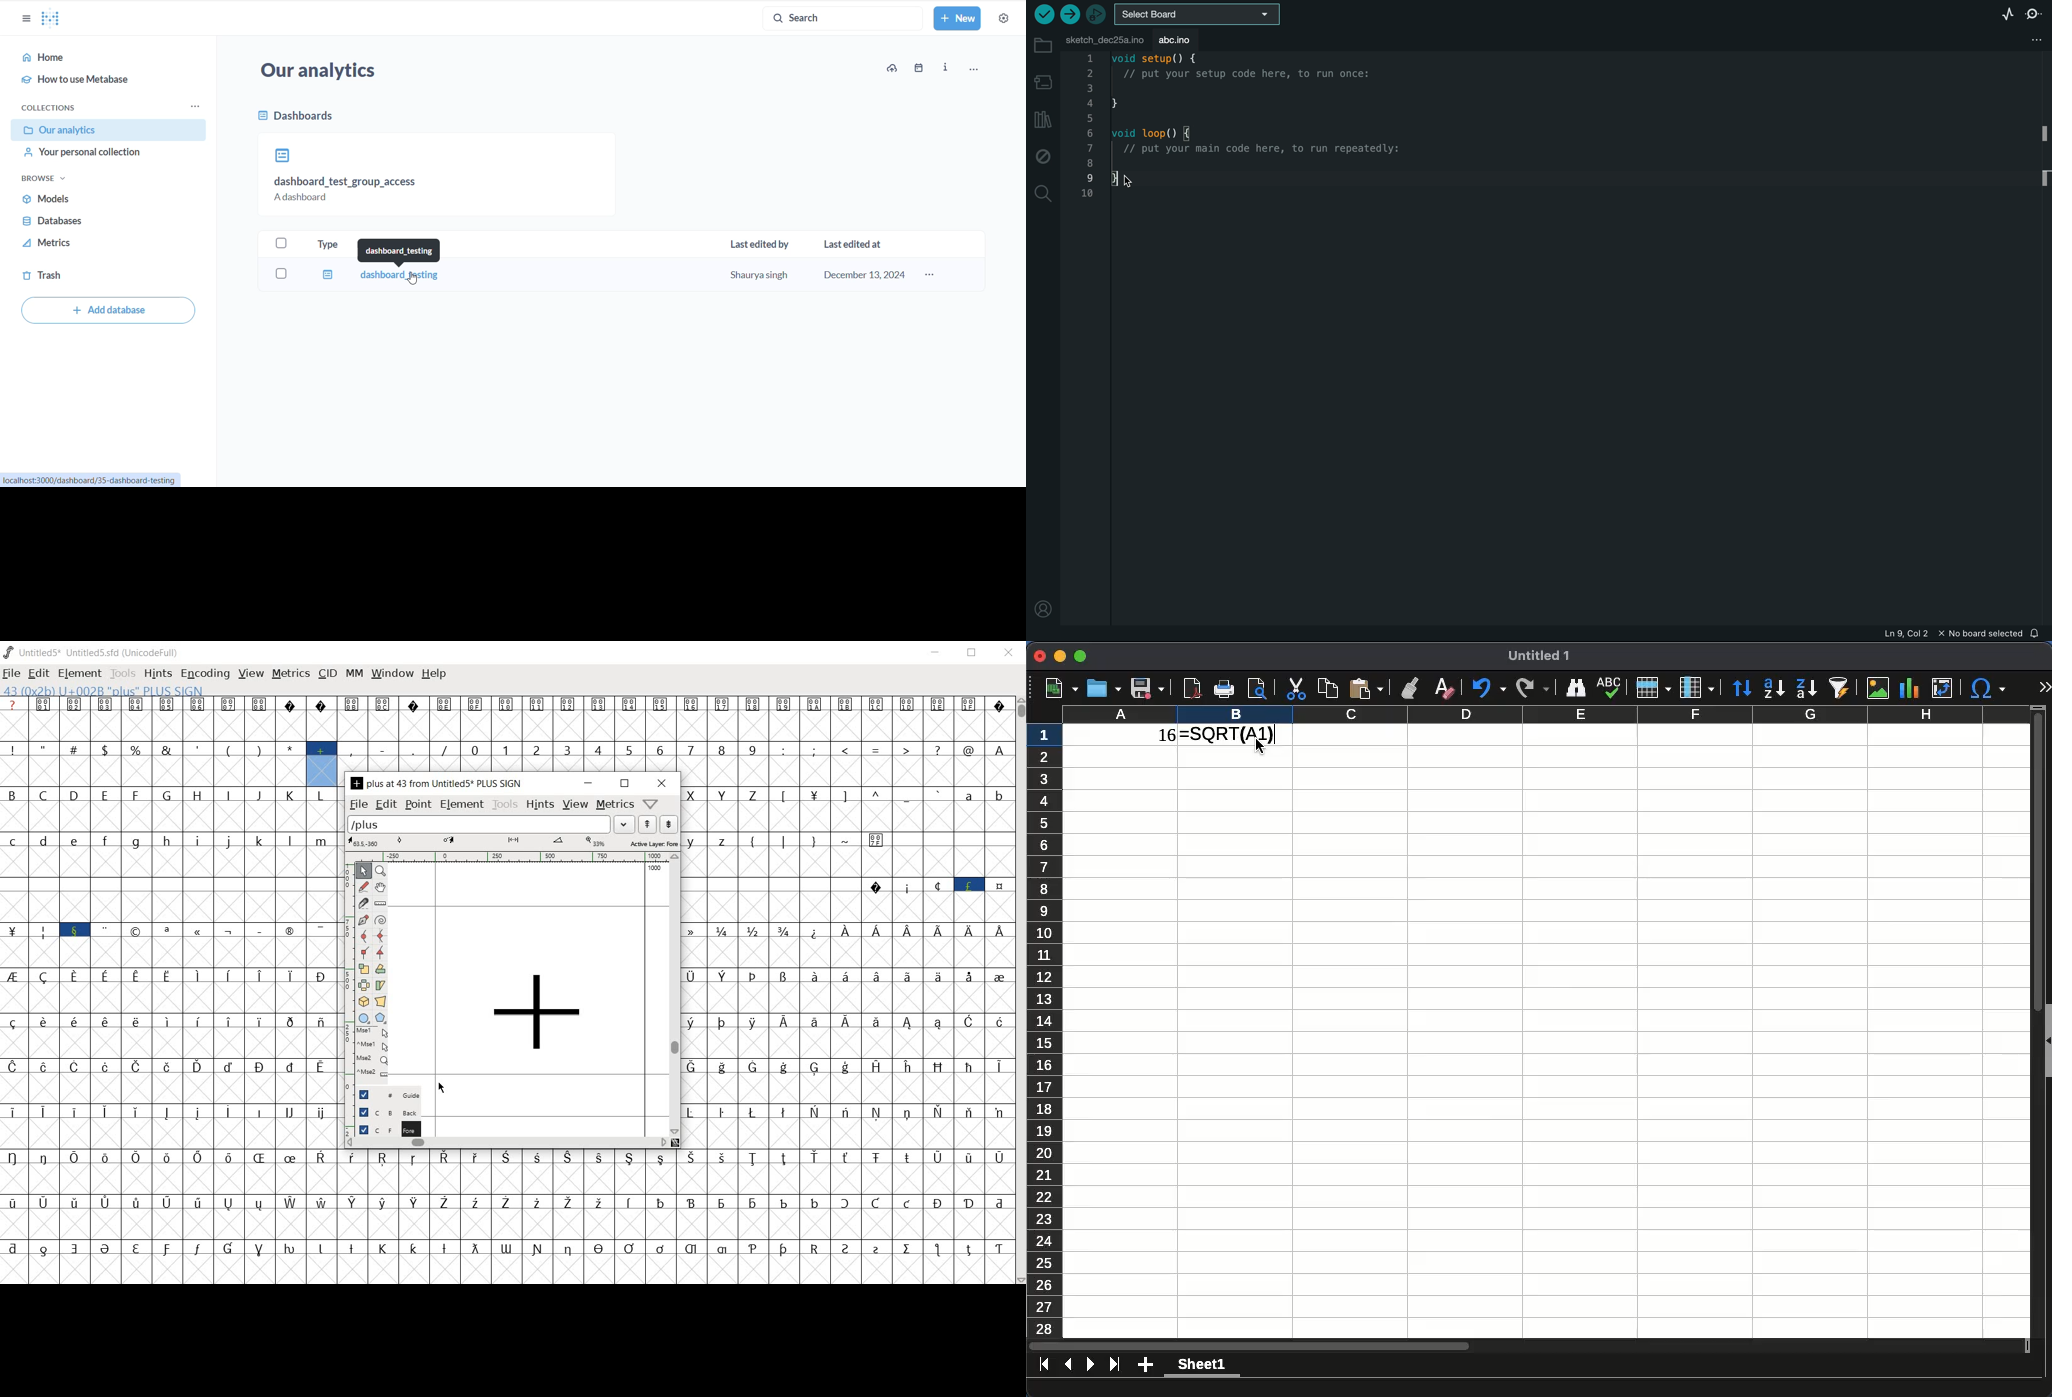 This screenshot has height=1400, width=2072. Describe the element at coordinates (380, 970) in the screenshot. I see `Rotate the selection` at that location.